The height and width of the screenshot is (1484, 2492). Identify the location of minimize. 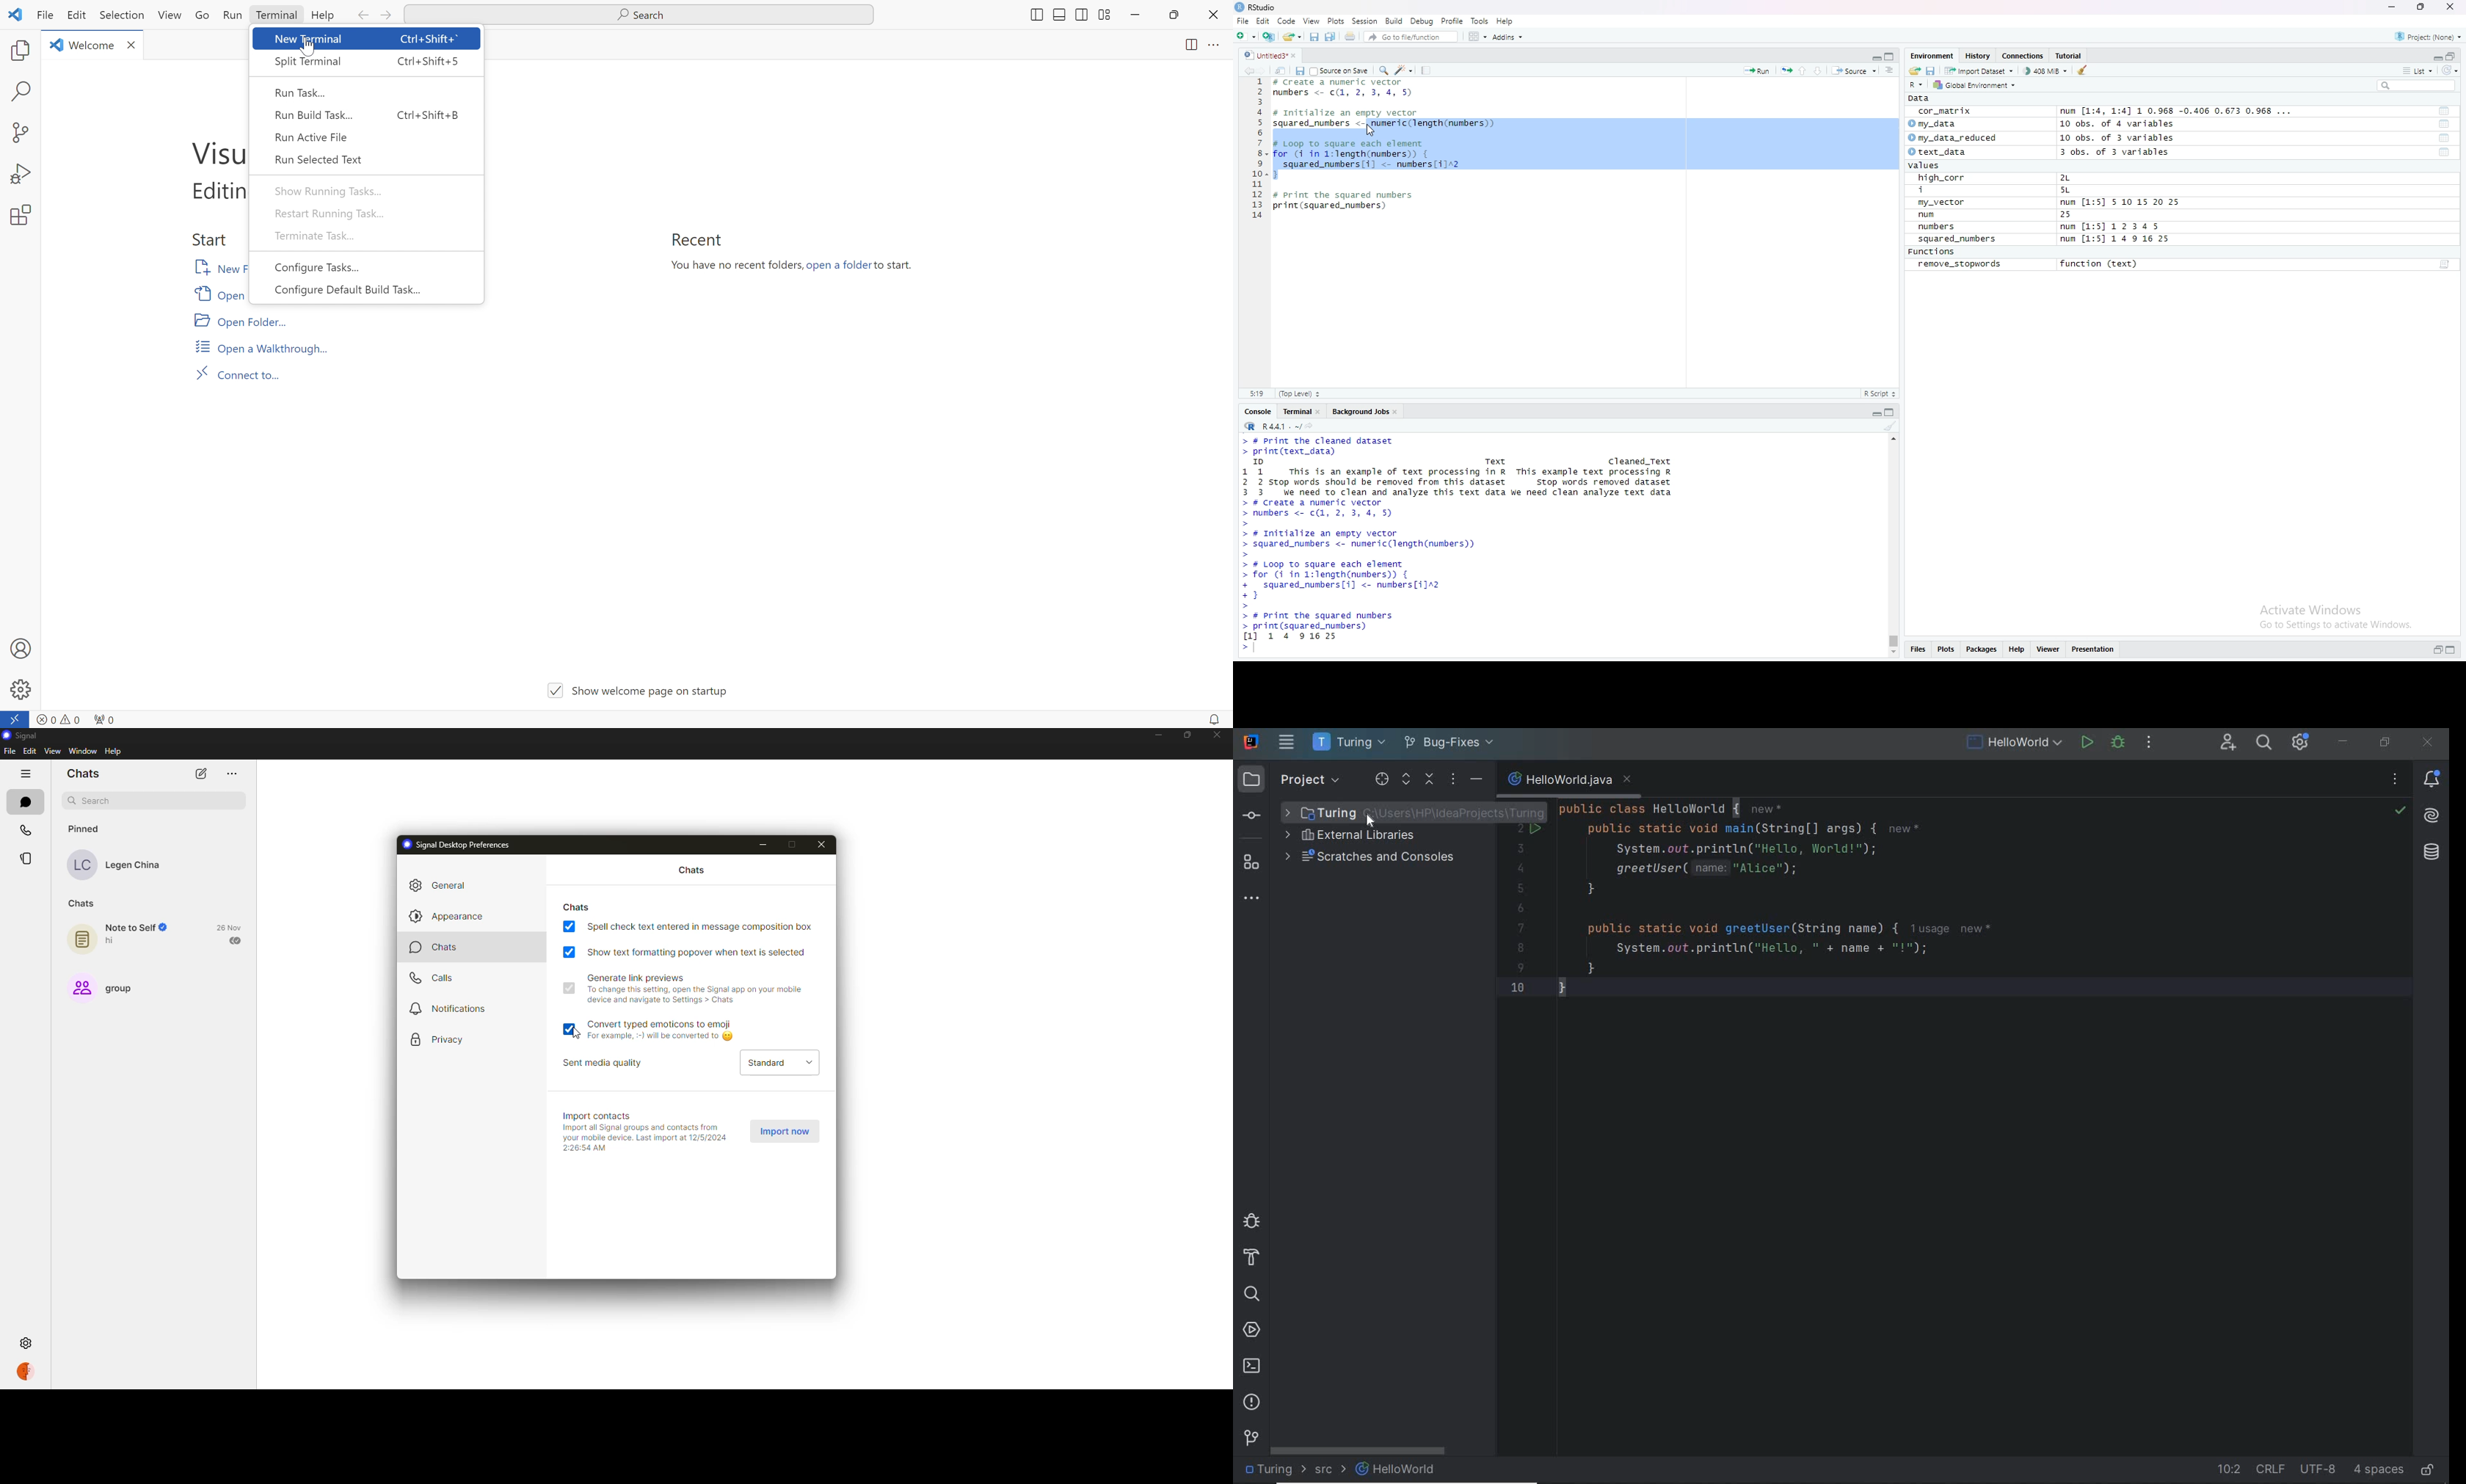
(1875, 55).